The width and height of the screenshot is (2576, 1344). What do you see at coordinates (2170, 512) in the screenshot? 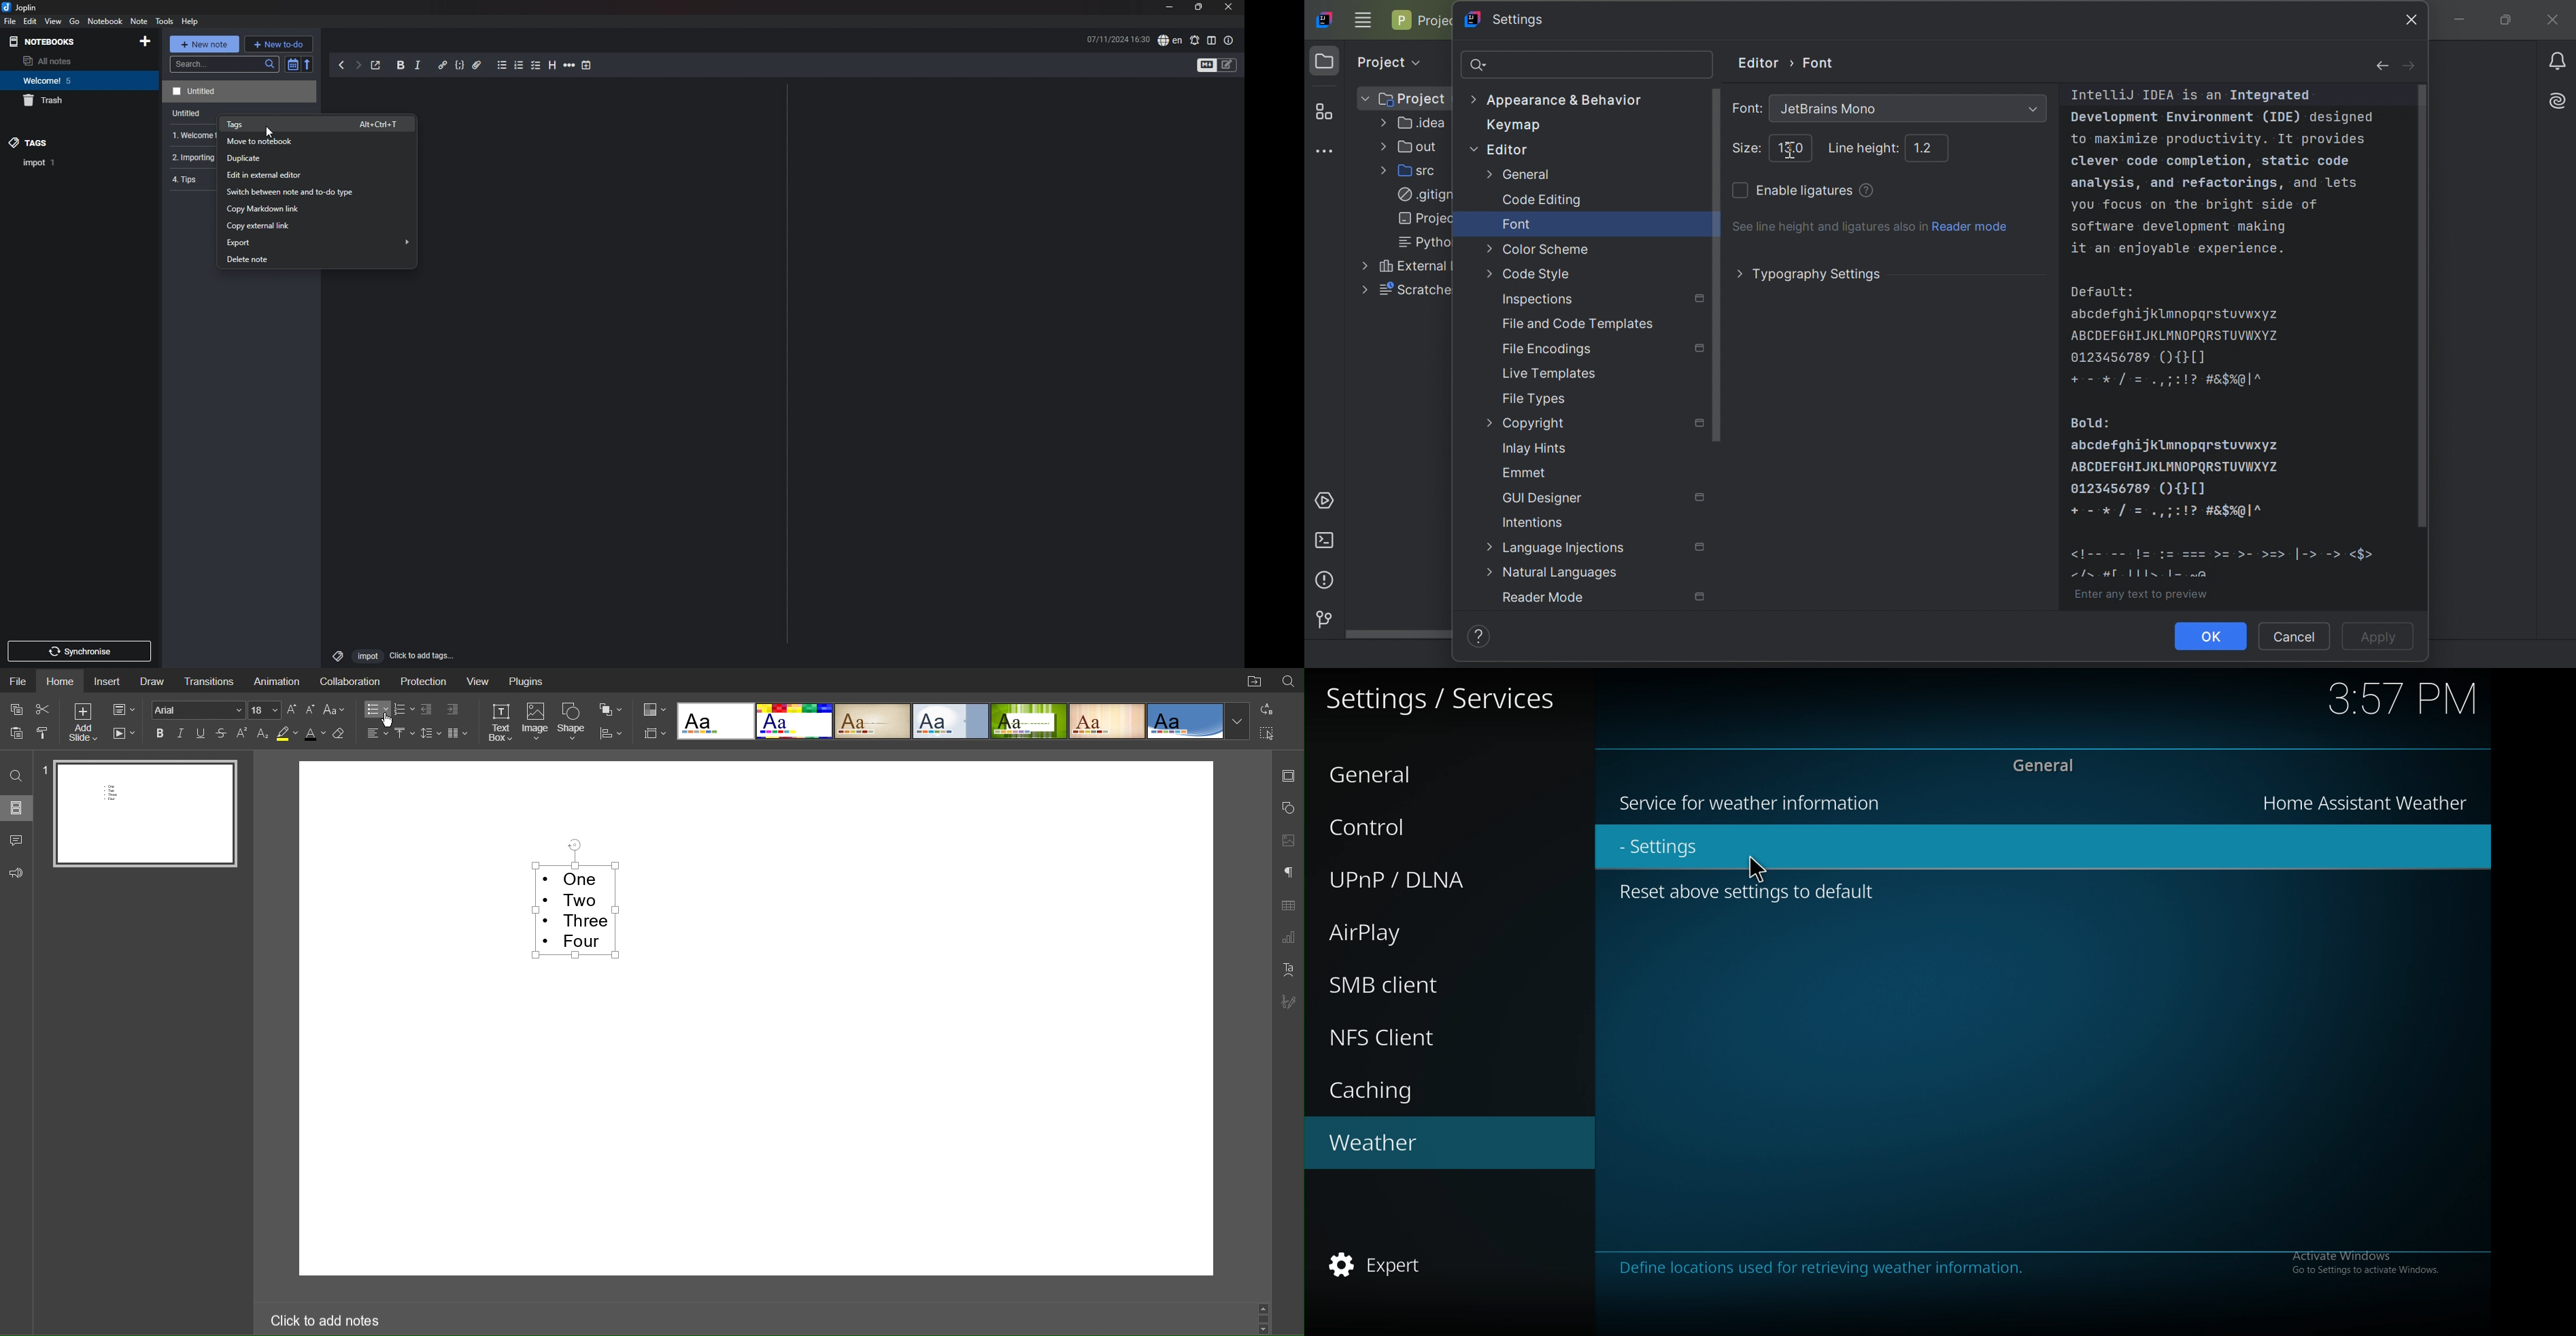
I see `icons` at bounding box center [2170, 512].